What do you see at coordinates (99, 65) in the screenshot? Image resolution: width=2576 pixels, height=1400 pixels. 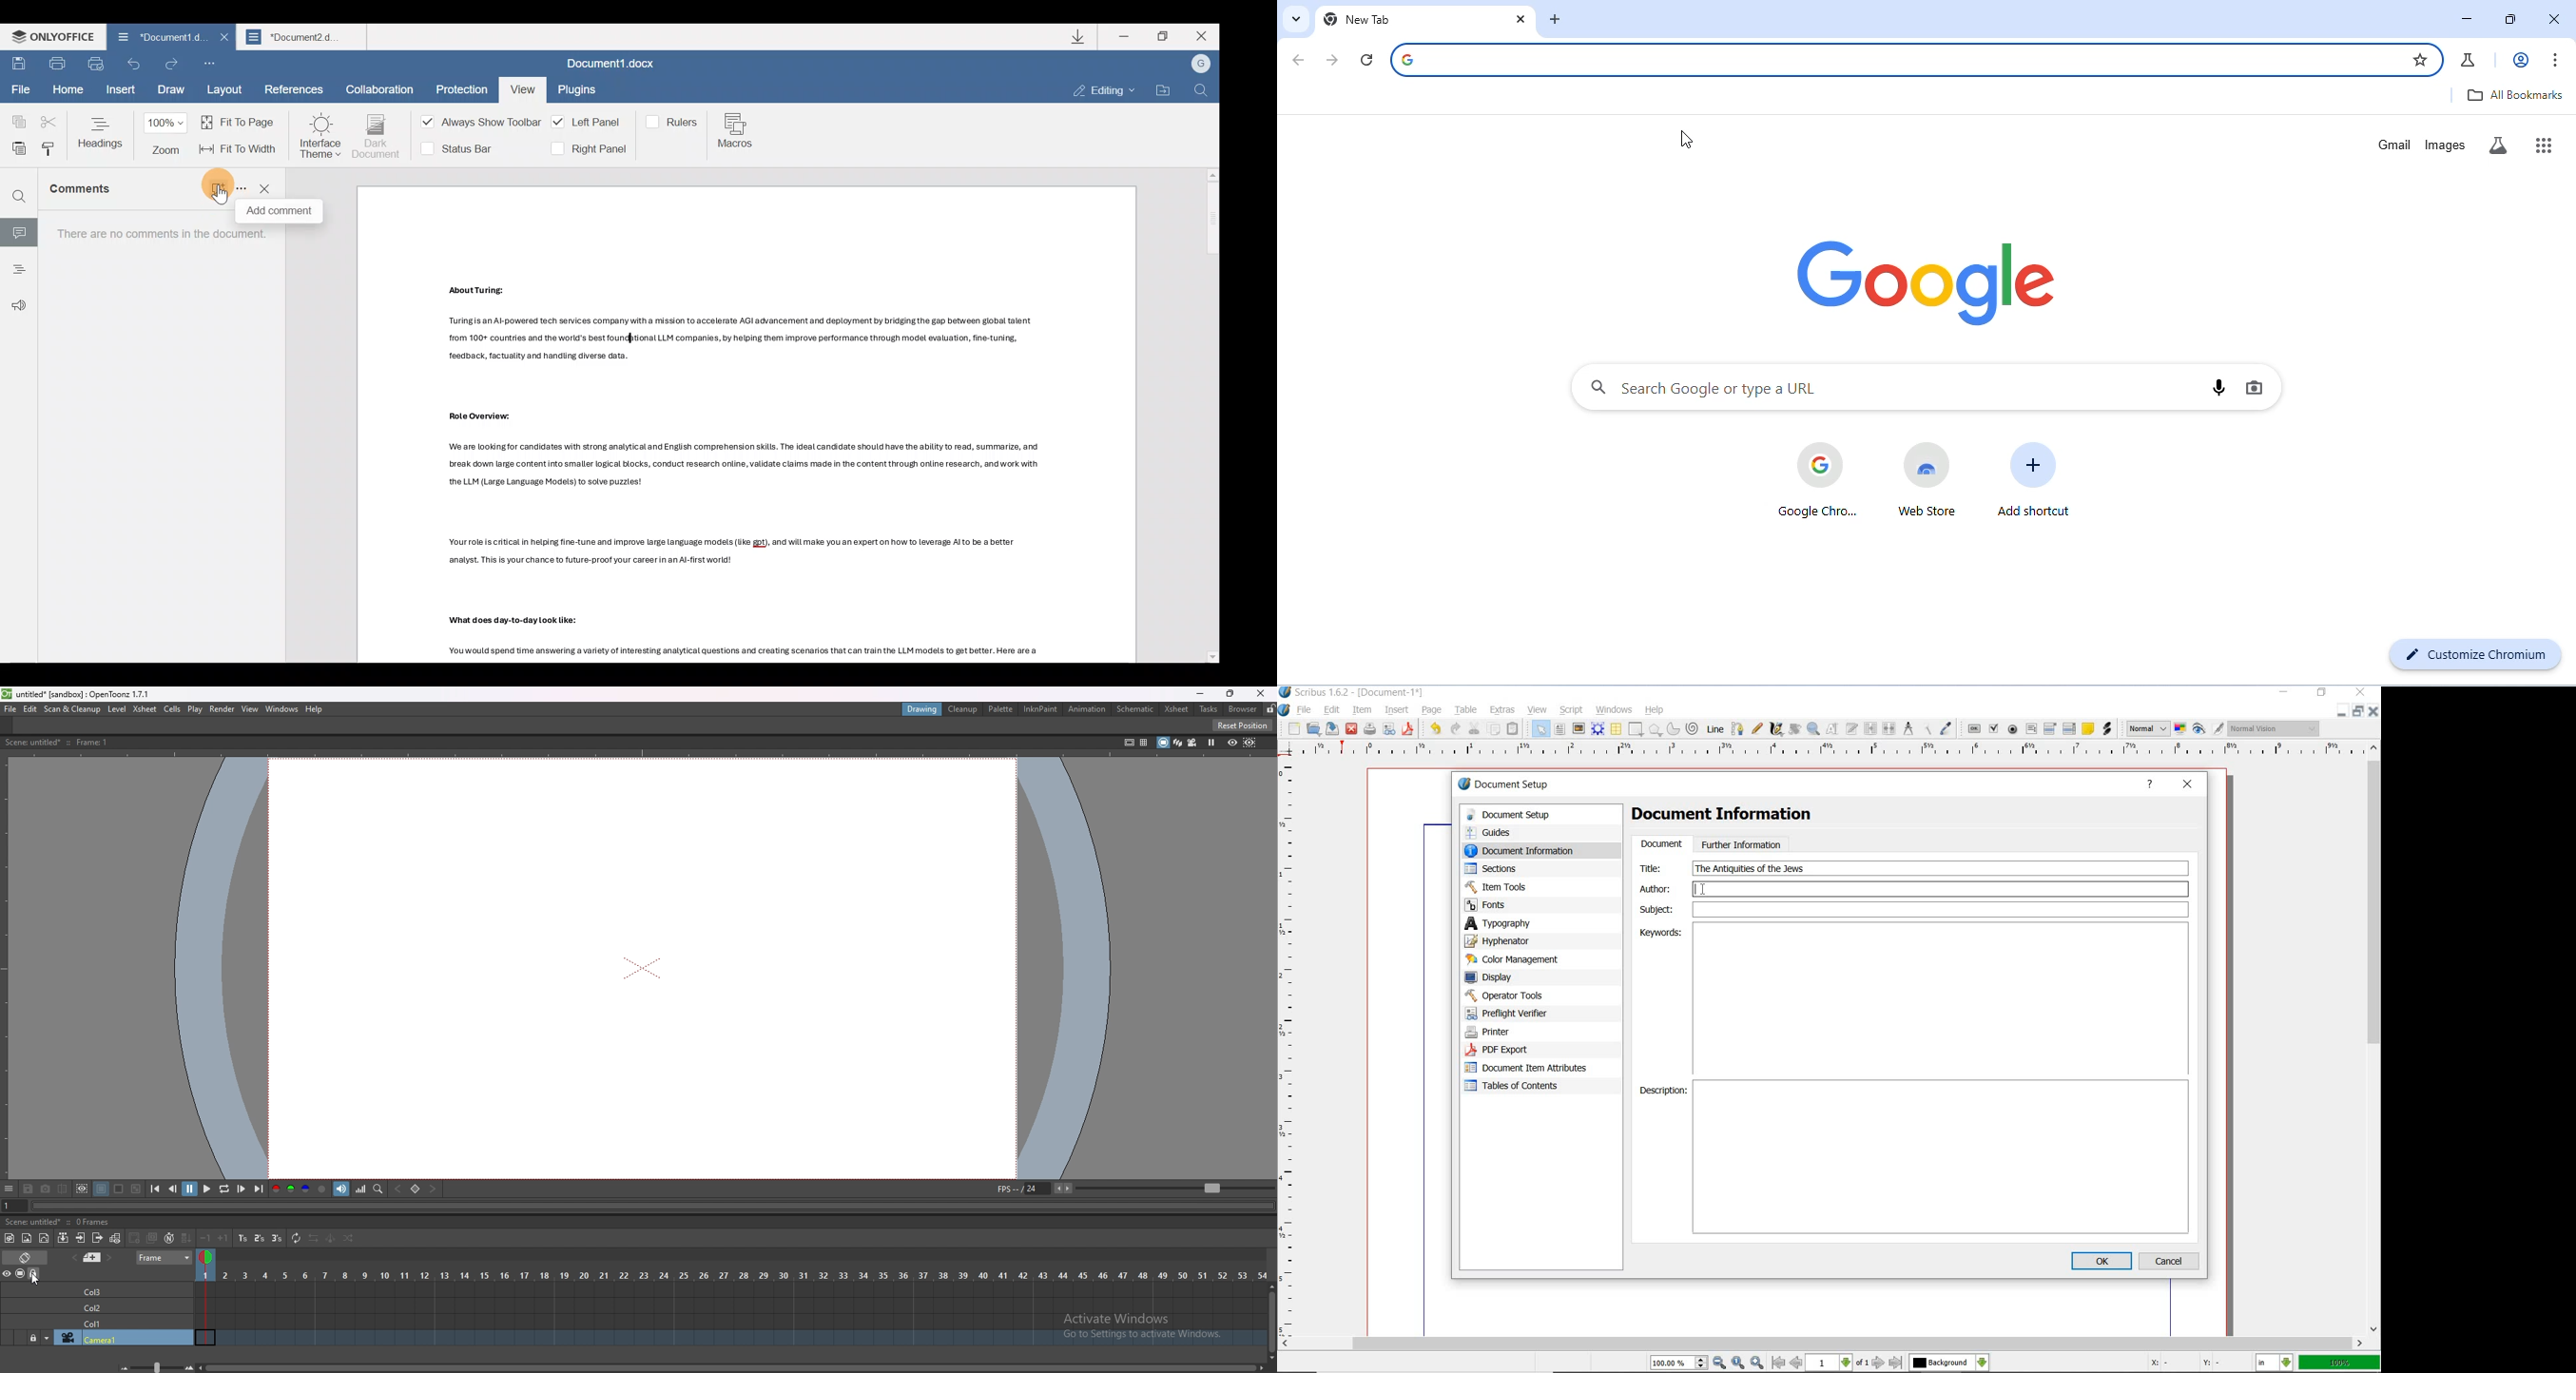 I see `Quick print` at bounding box center [99, 65].